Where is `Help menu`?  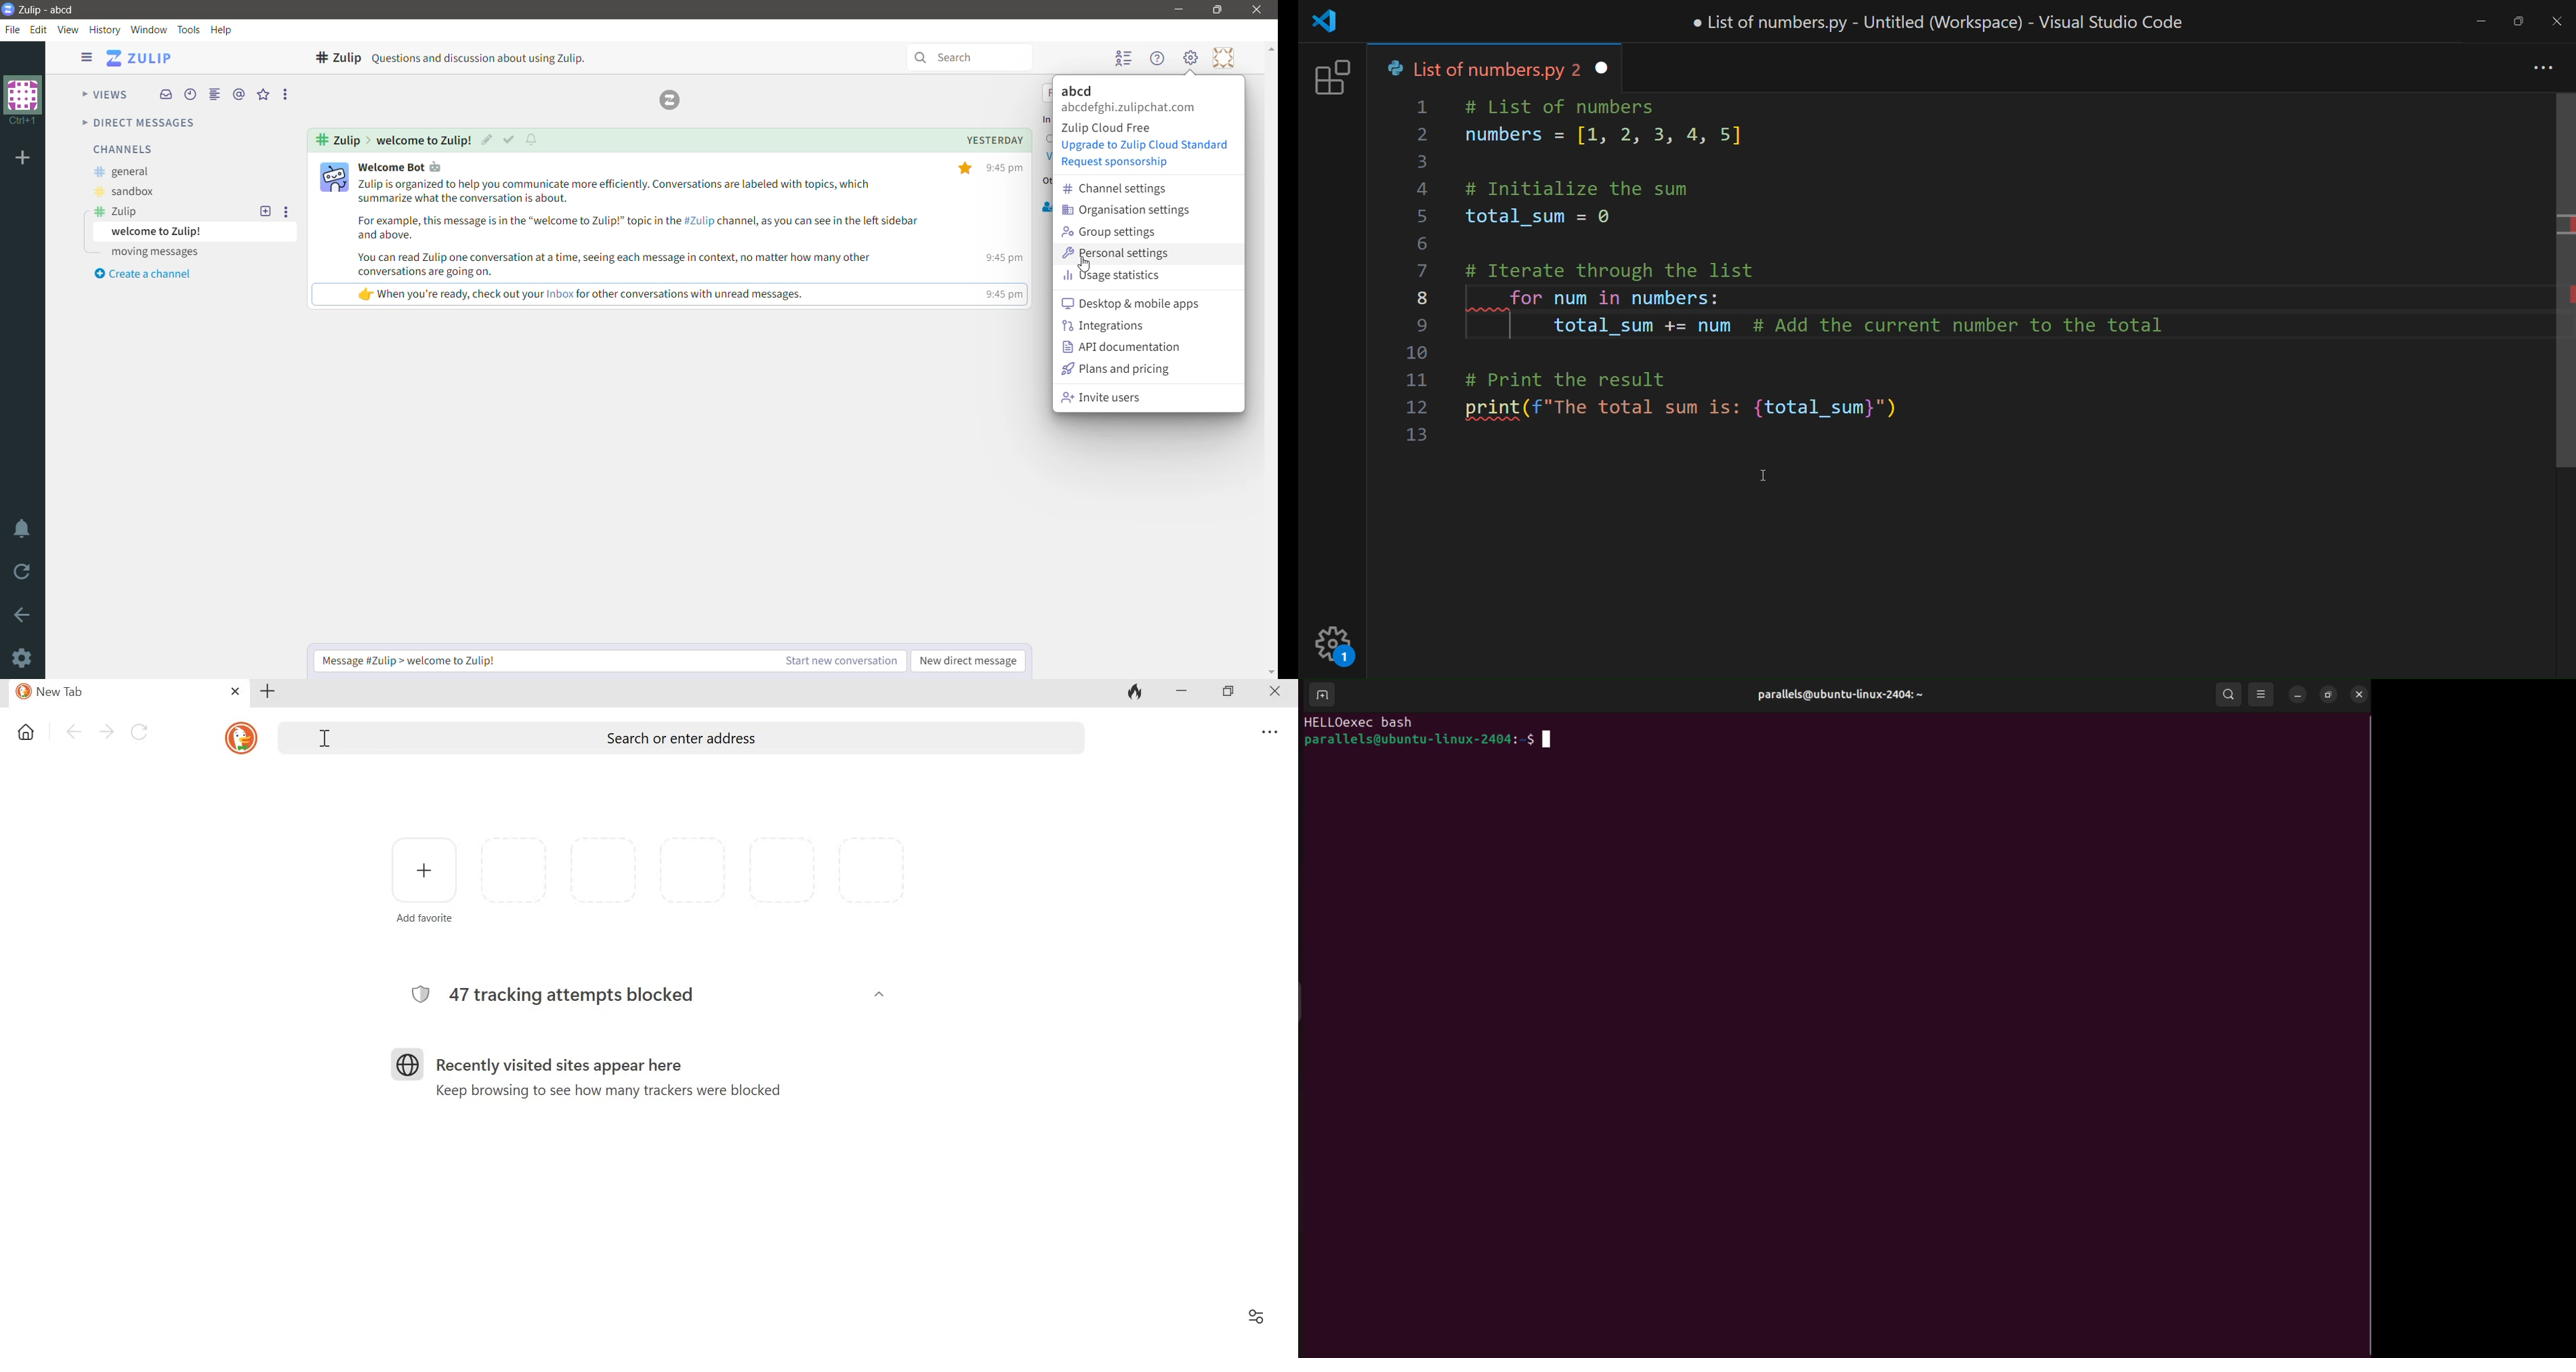
Help menu is located at coordinates (1157, 59).